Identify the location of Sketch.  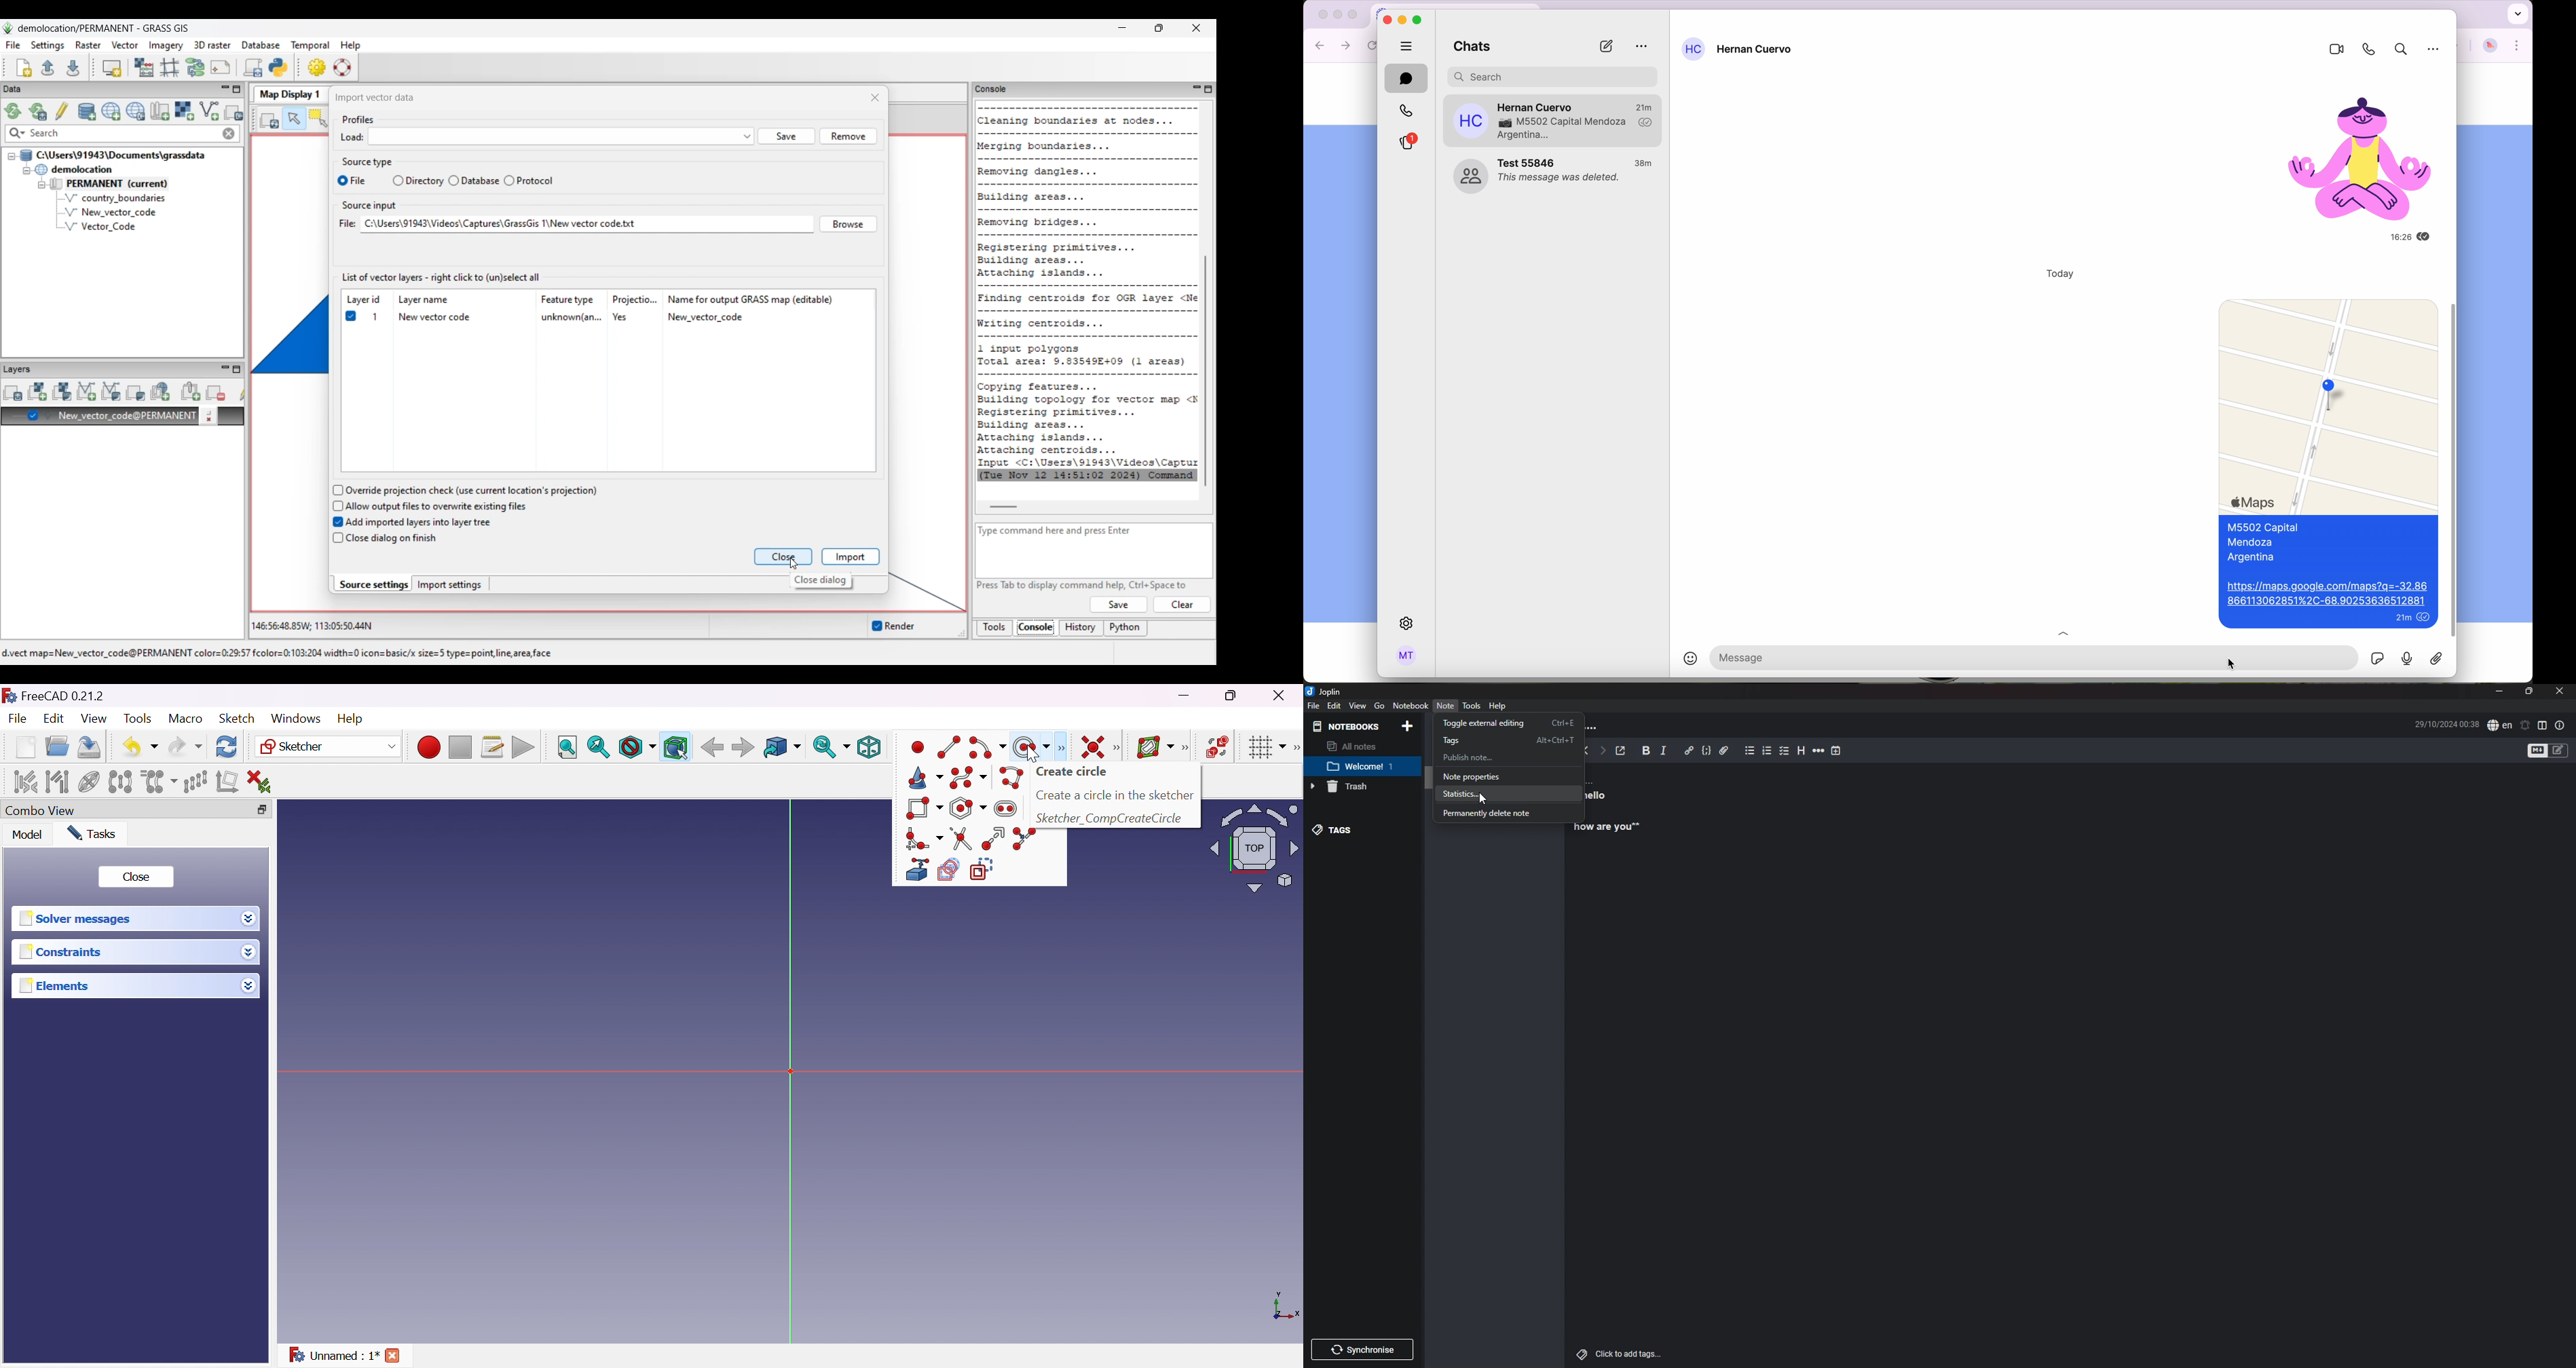
(238, 718).